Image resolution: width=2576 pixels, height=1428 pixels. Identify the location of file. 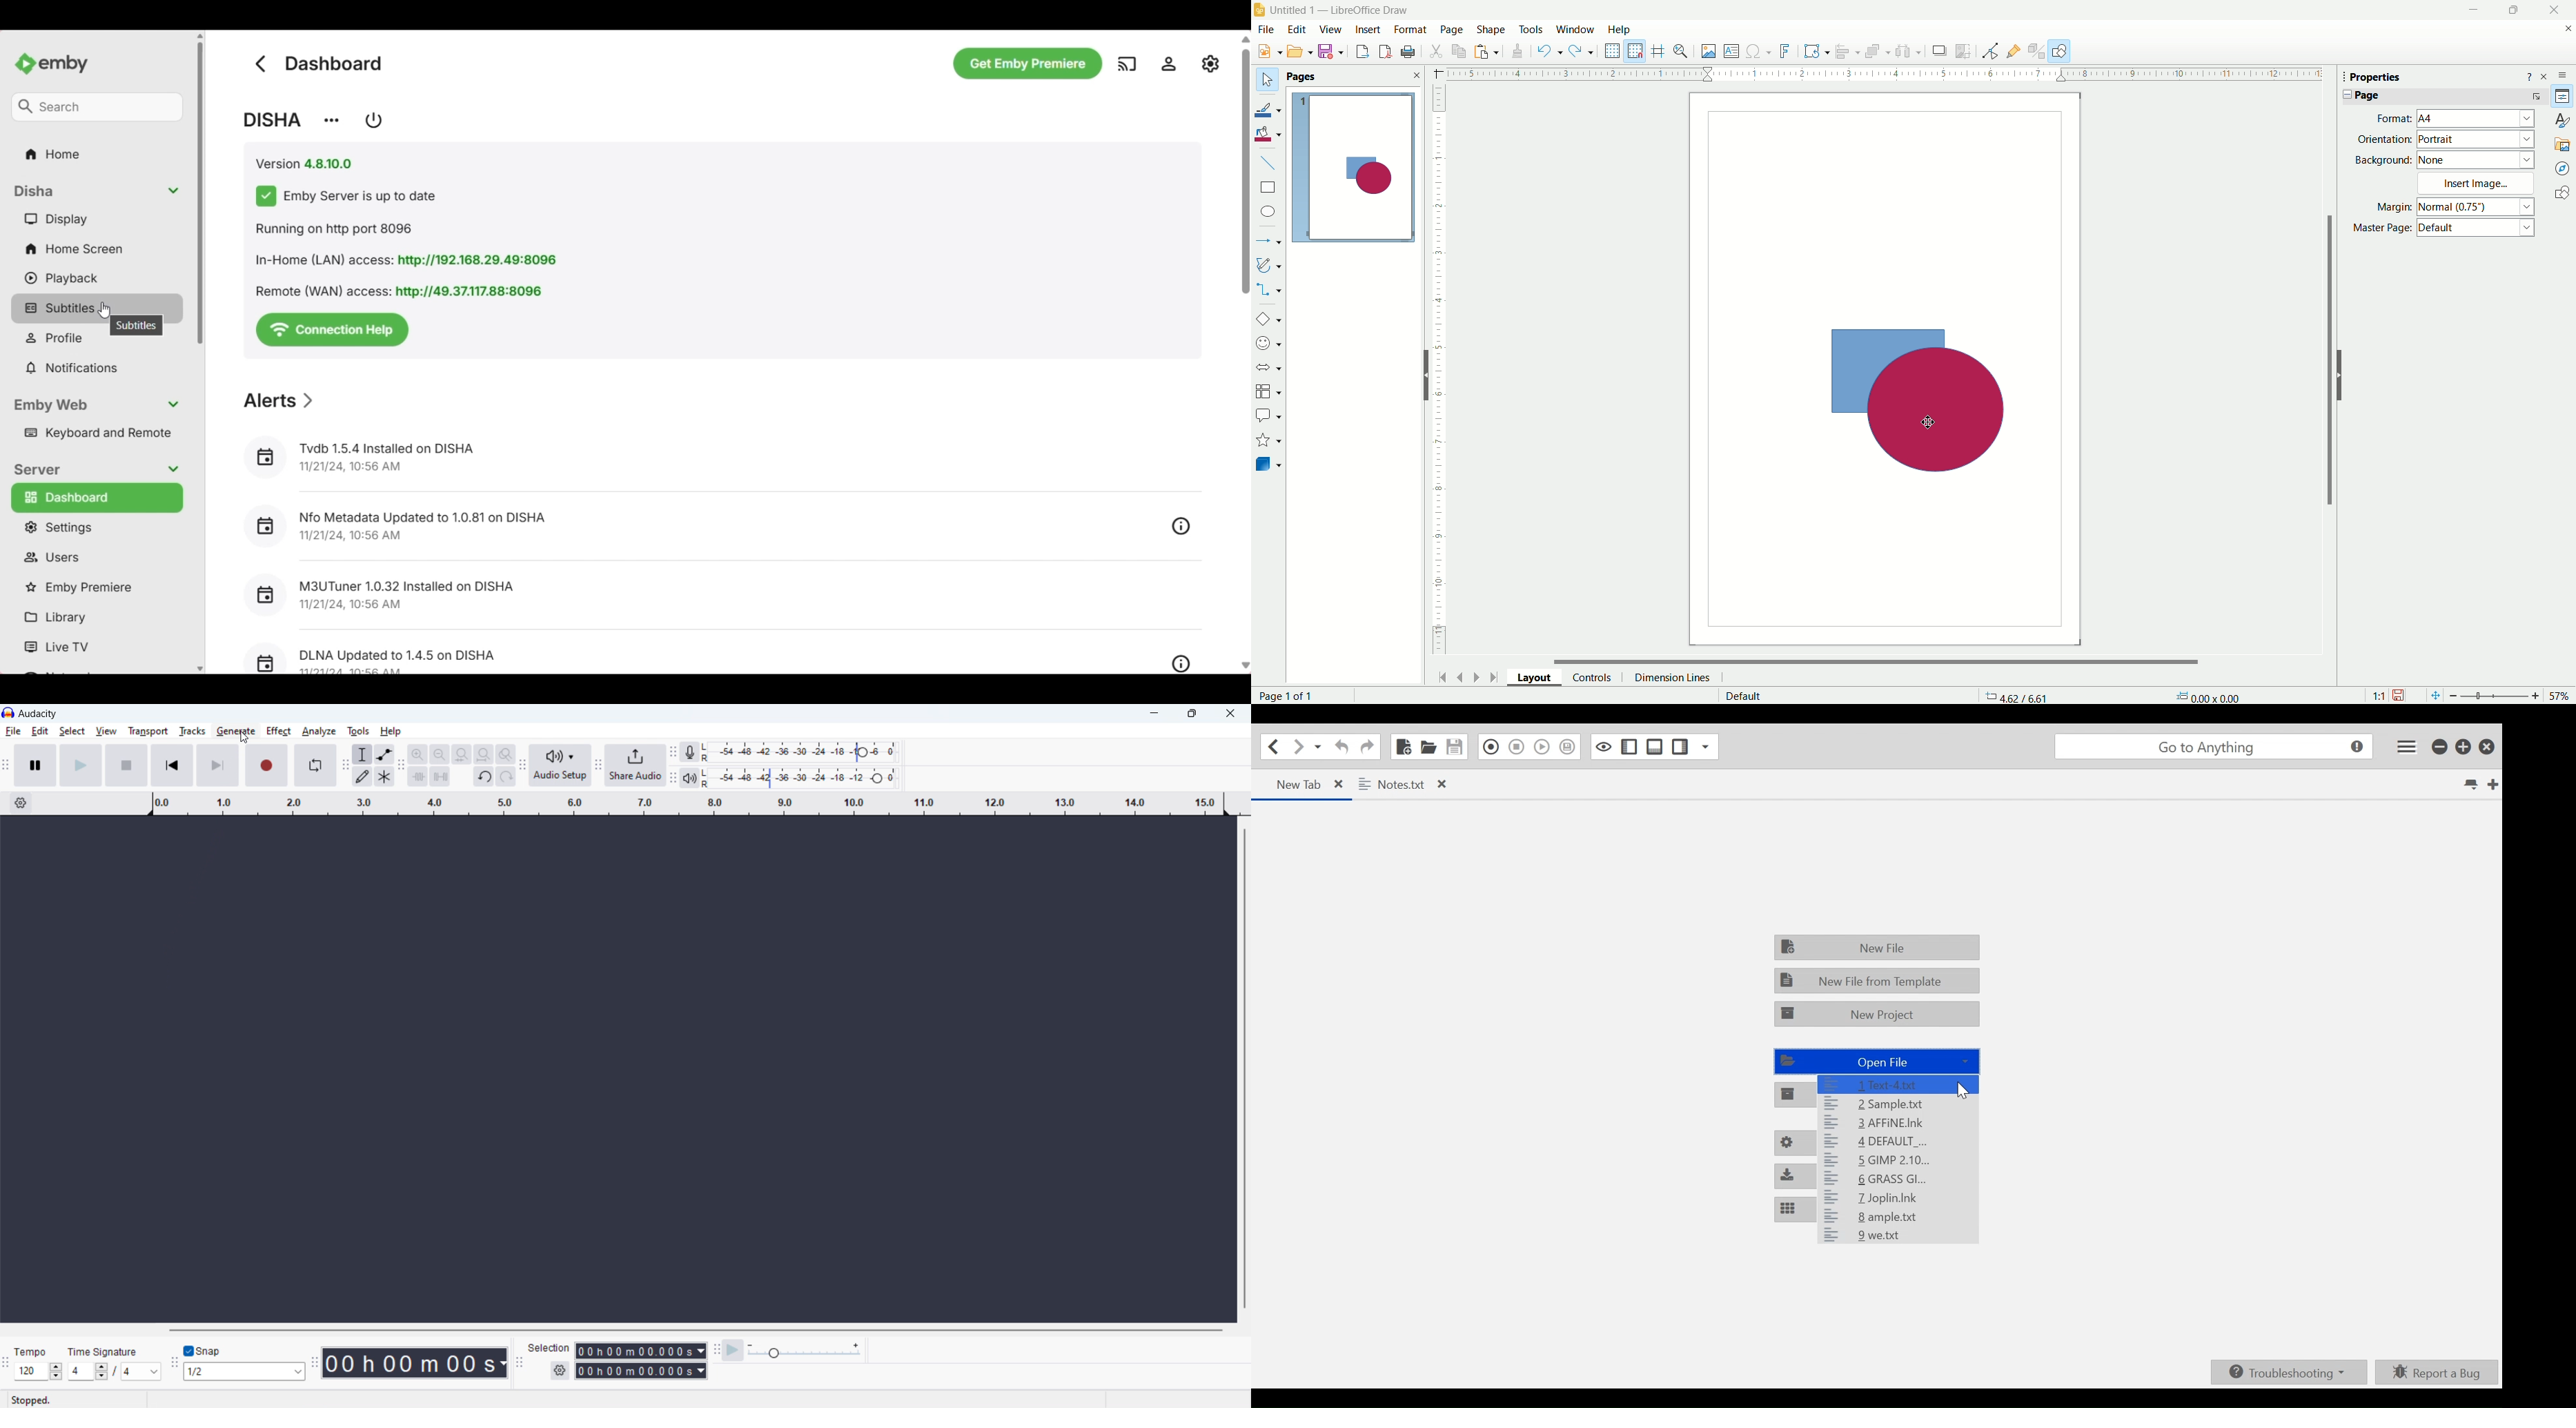
(1268, 30).